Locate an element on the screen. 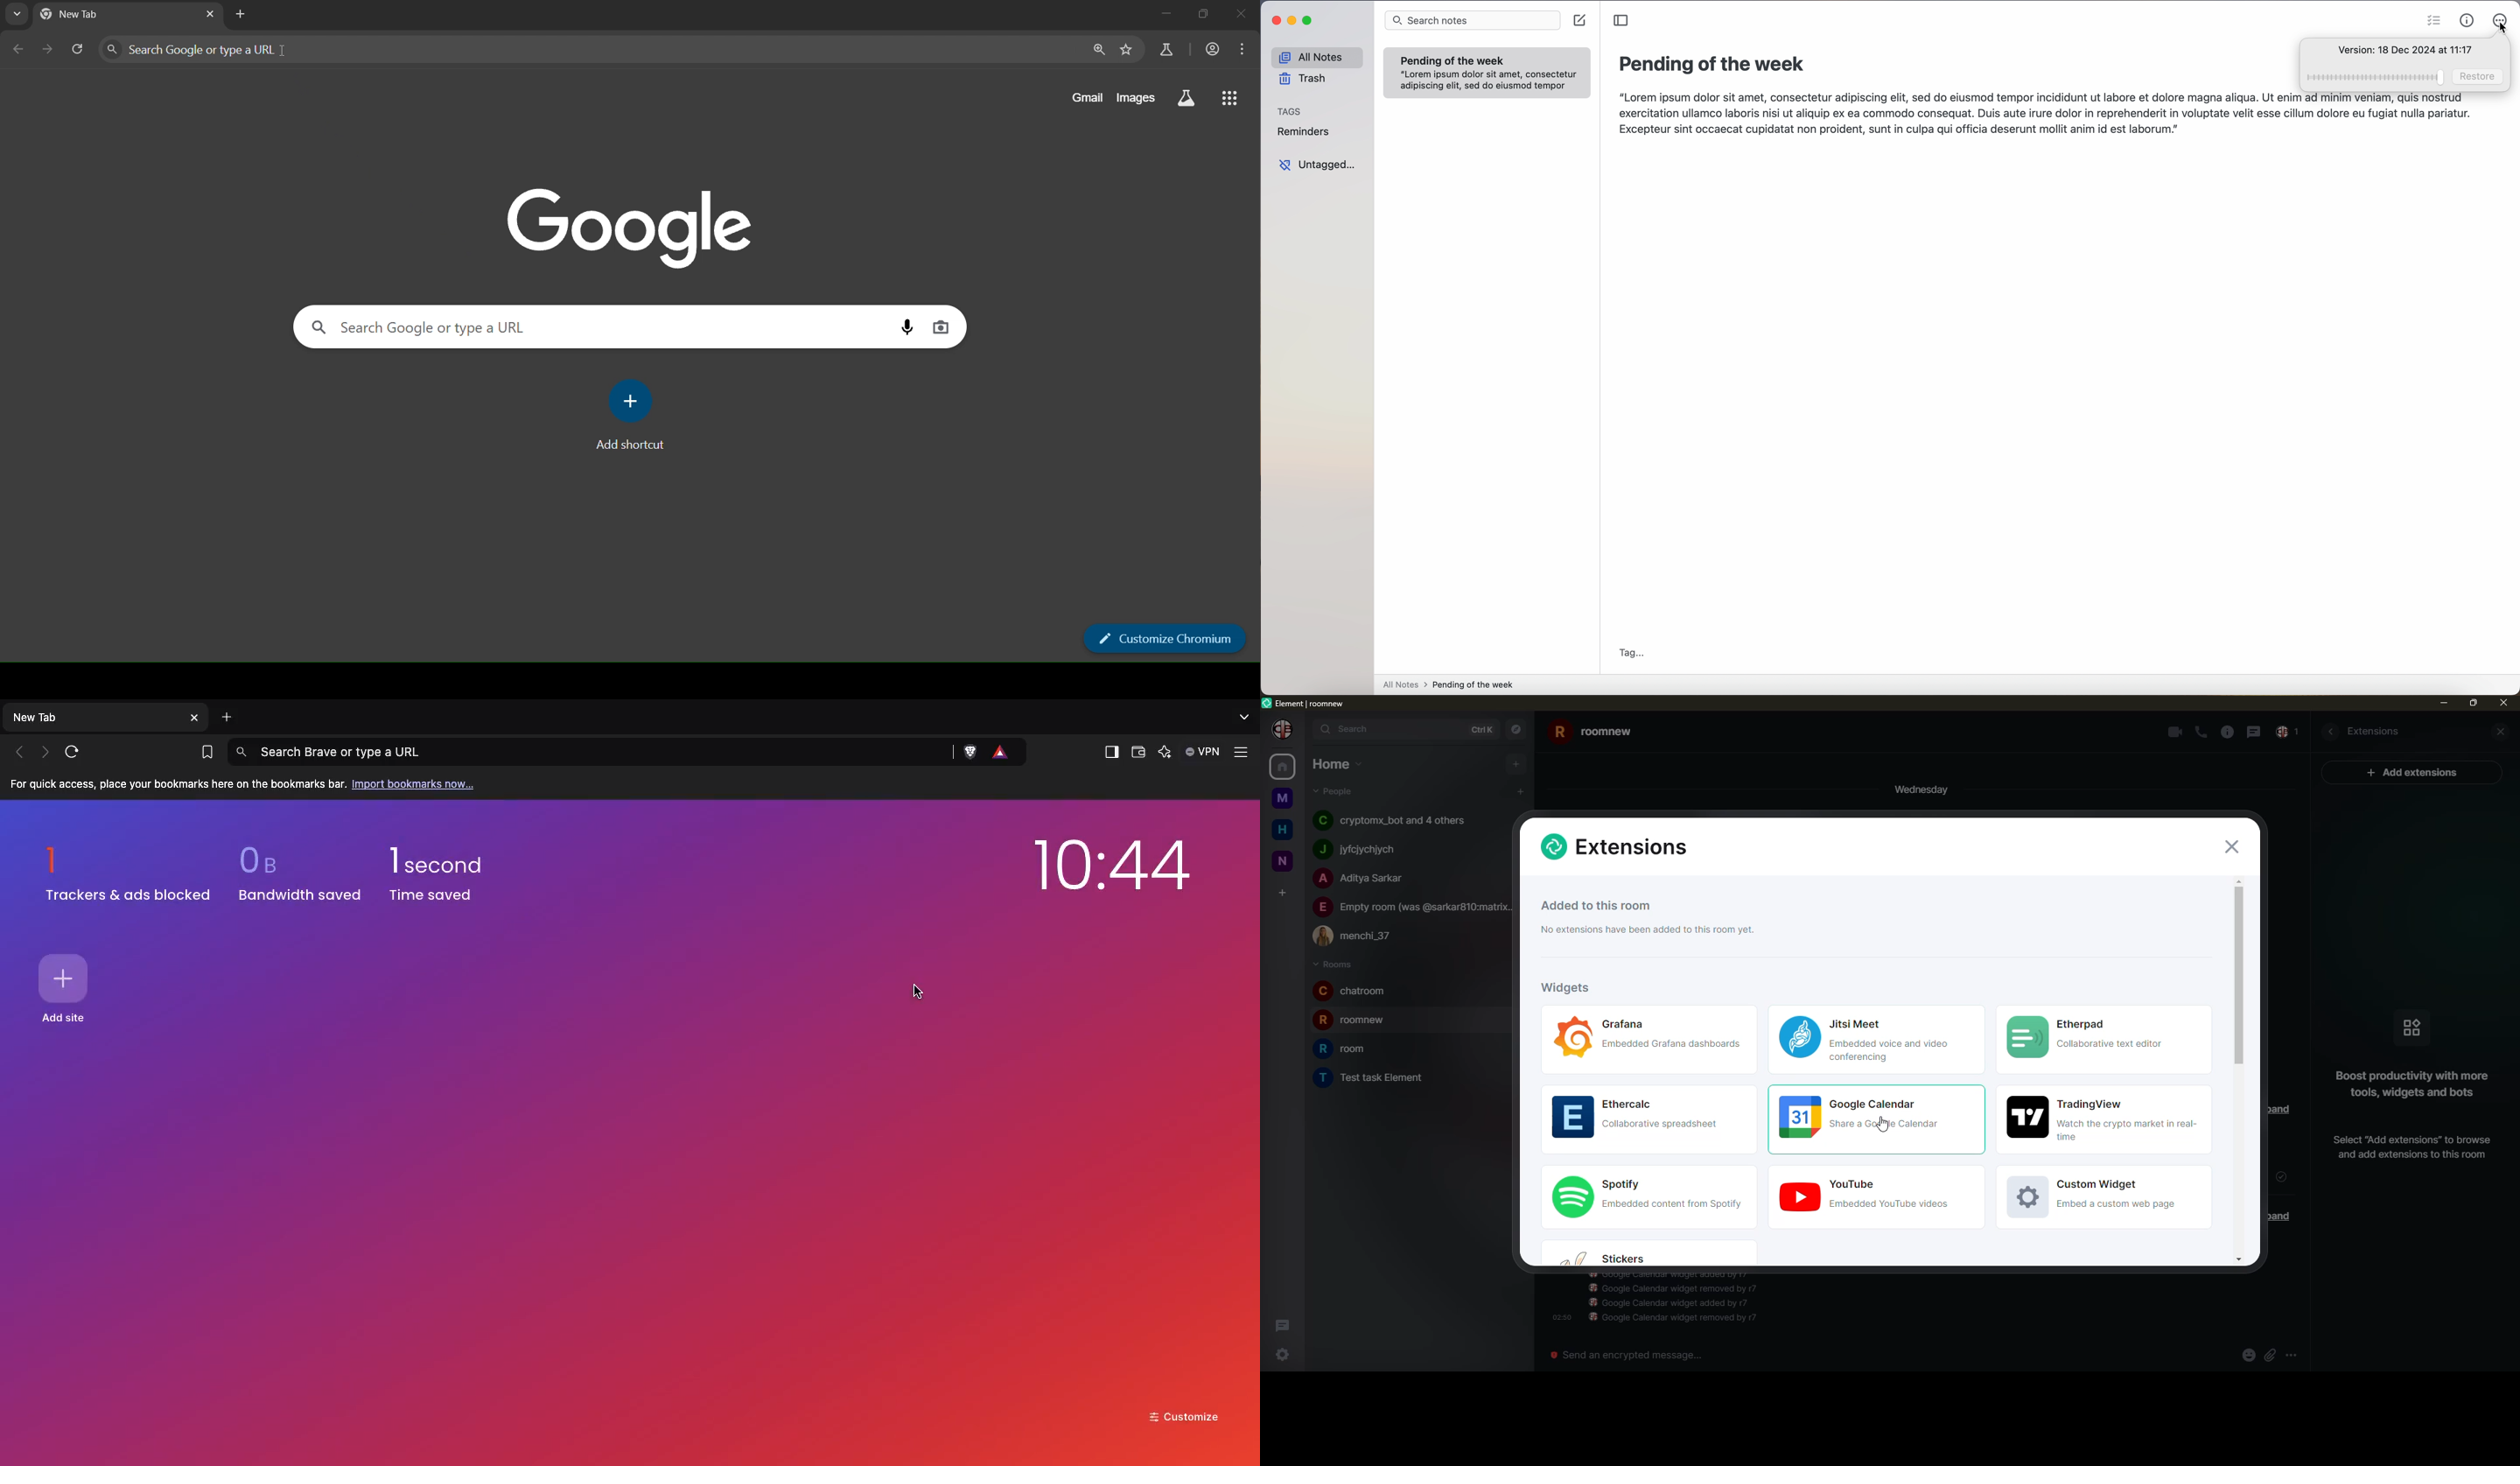 The image size is (2520, 1484). Minimize is located at coordinates (1165, 13).